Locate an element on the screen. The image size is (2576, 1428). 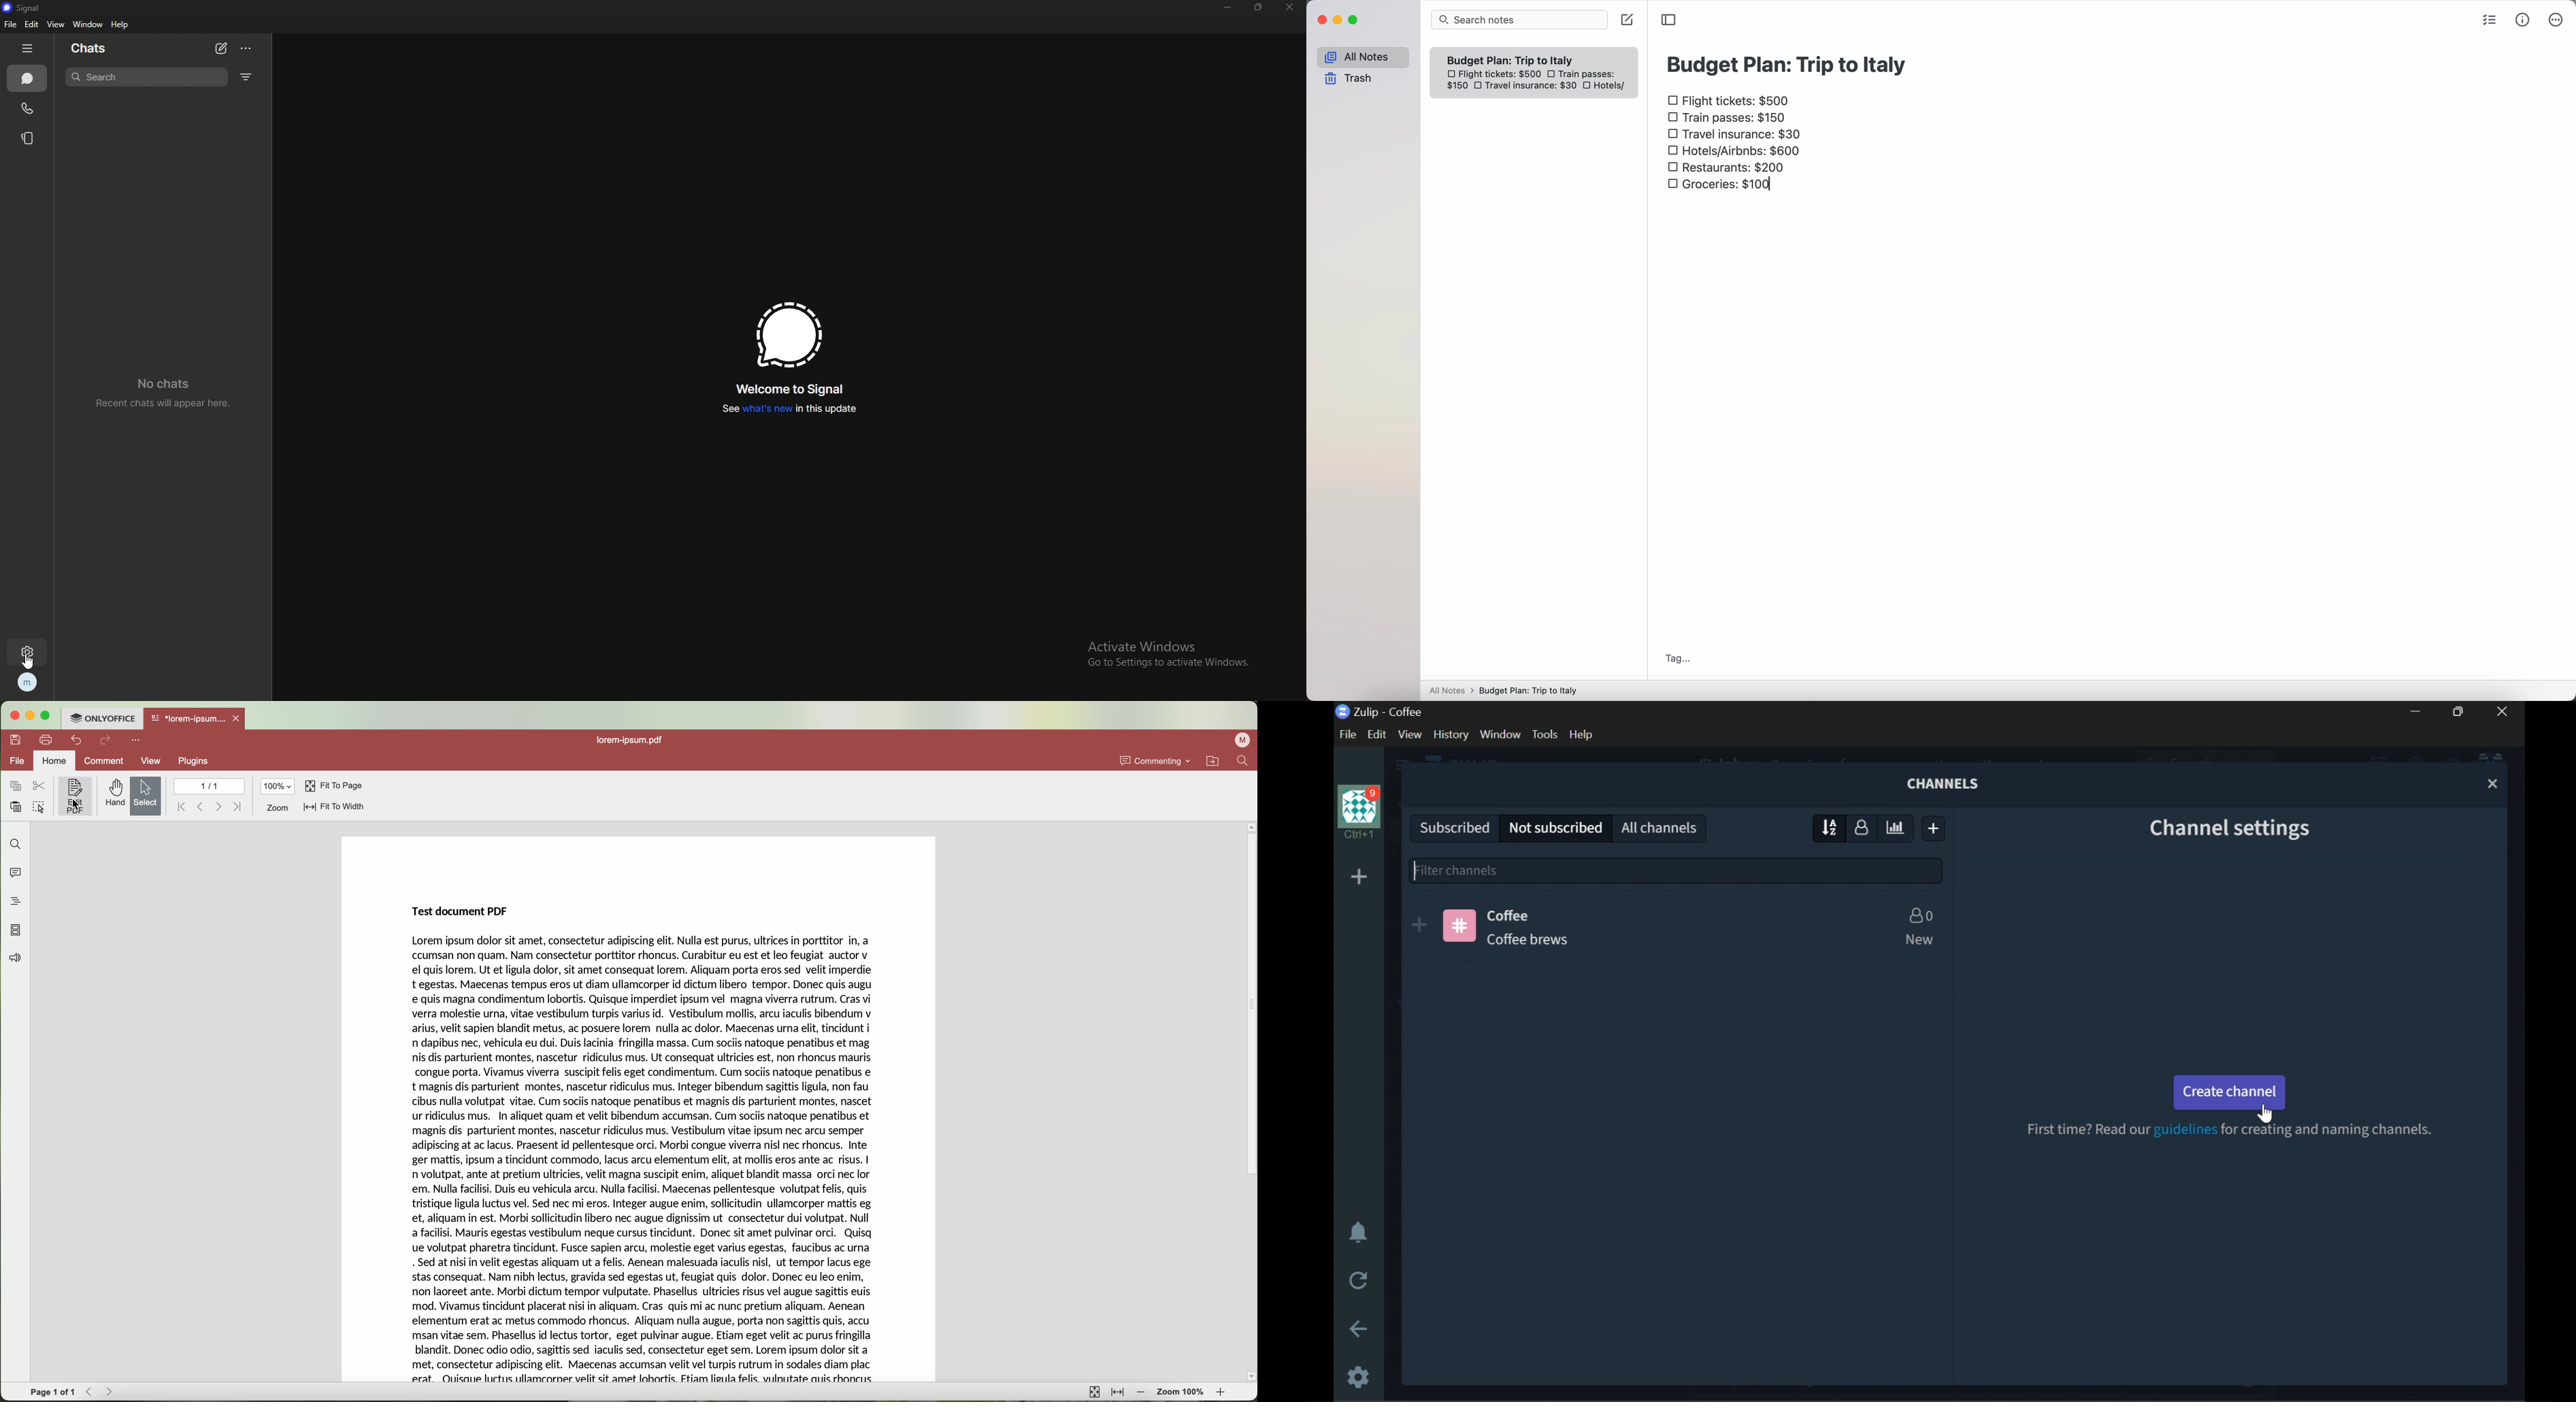
NOT SUBSCRIBED is located at coordinates (1556, 828).